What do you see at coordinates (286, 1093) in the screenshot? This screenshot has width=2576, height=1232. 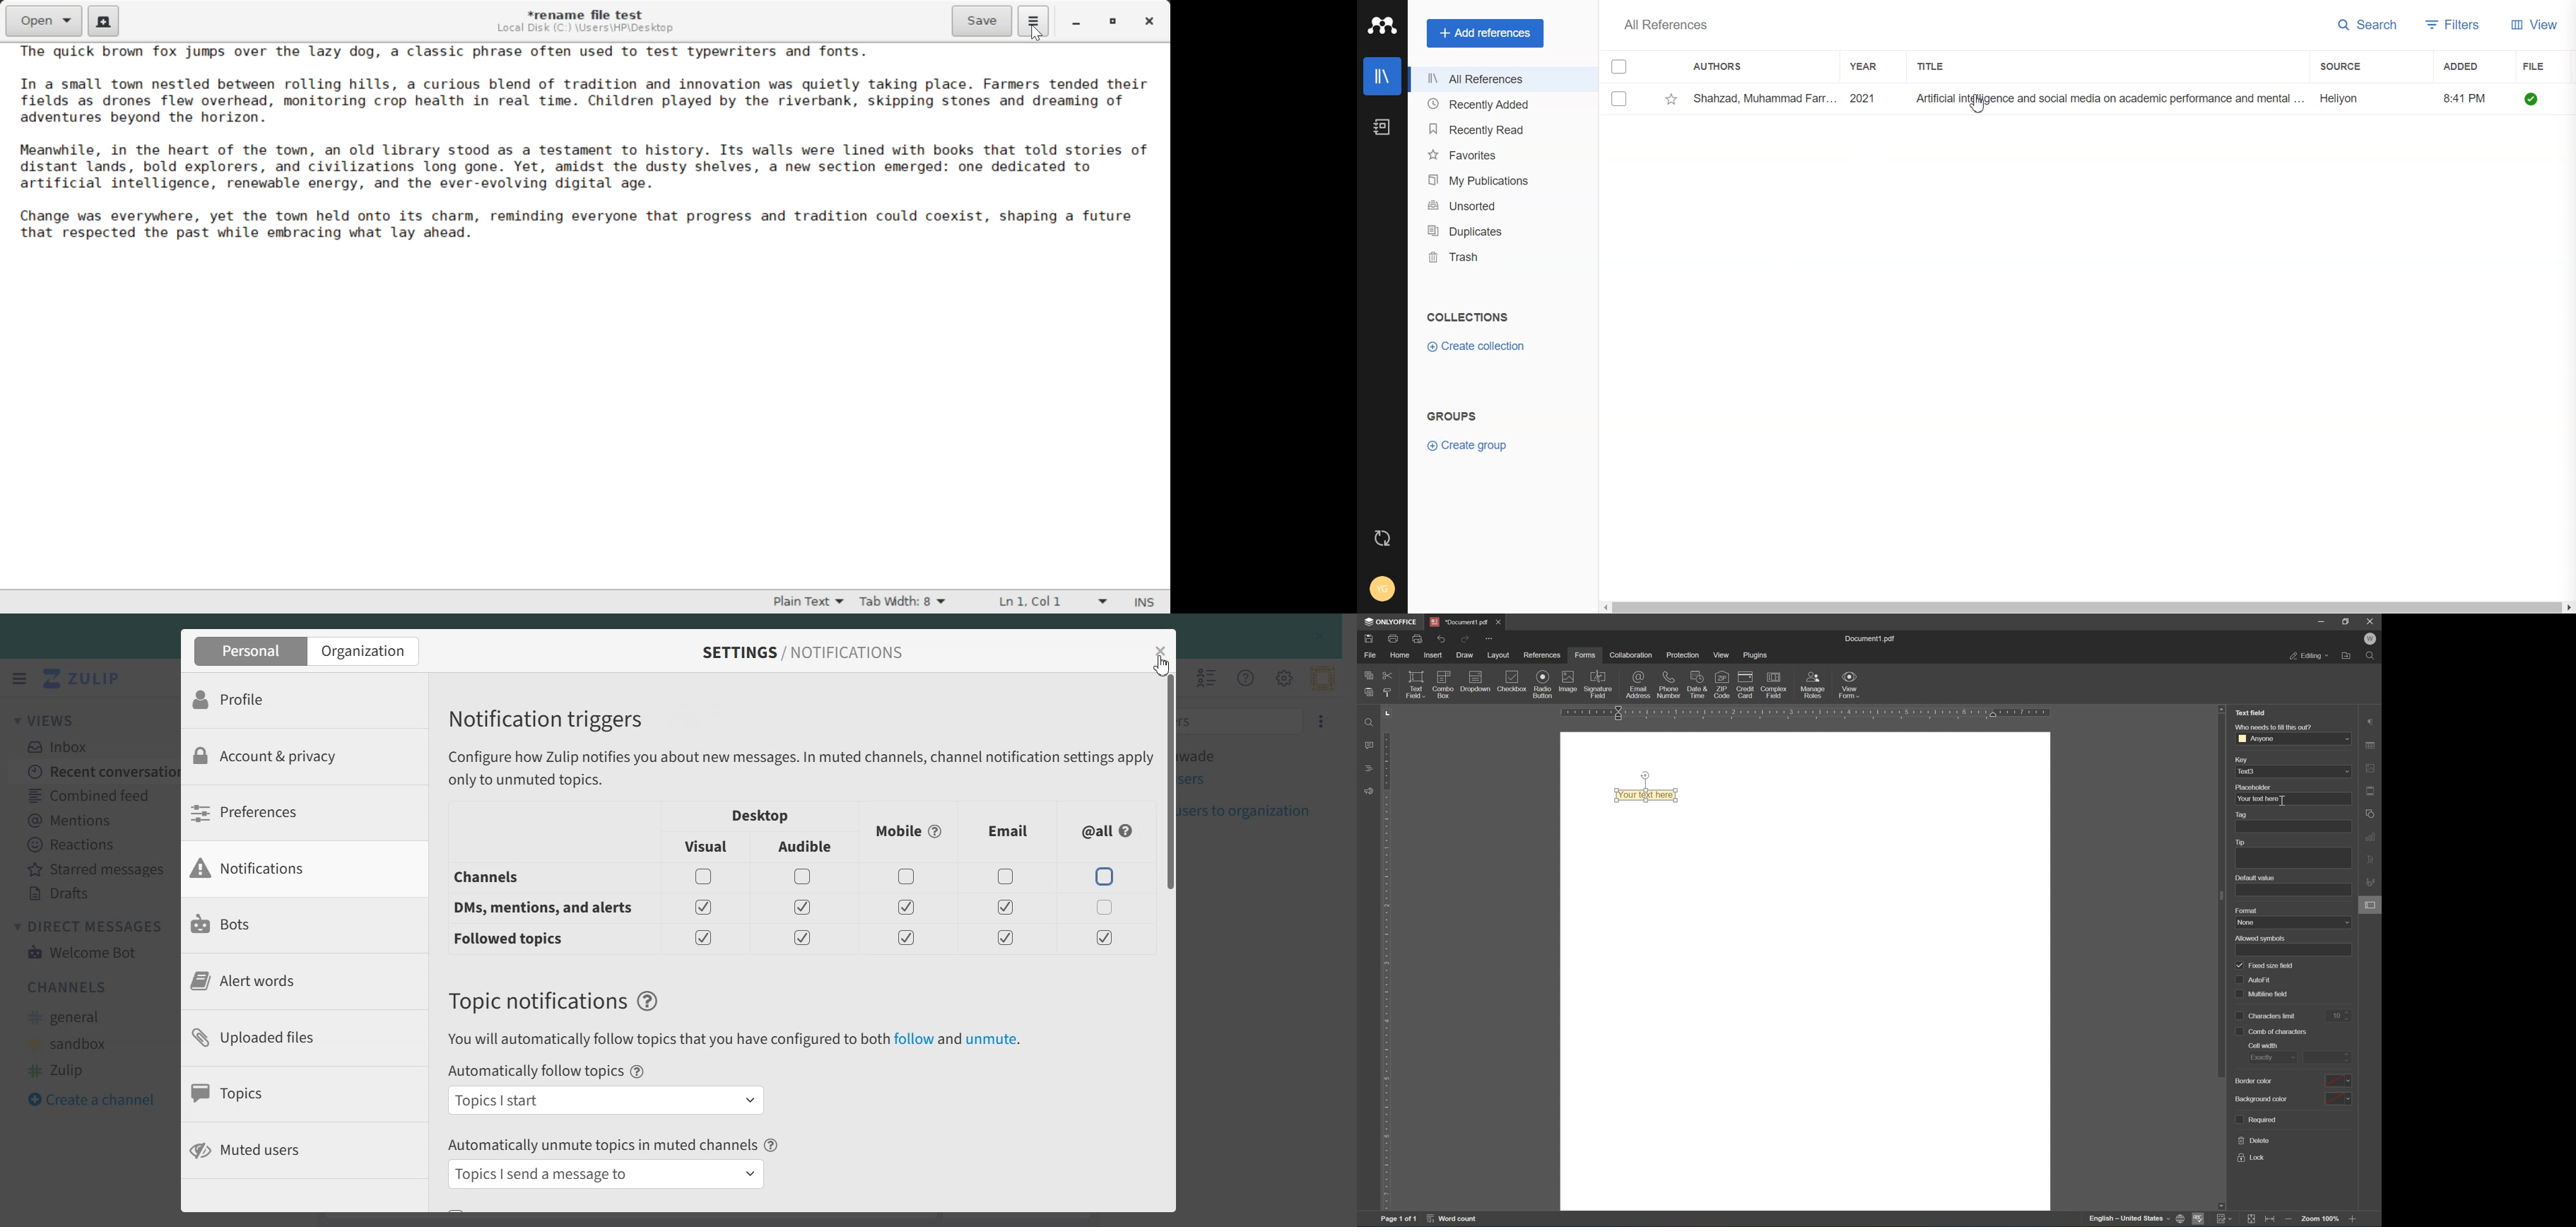 I see `Topics` at bounding box center [286, 1093].